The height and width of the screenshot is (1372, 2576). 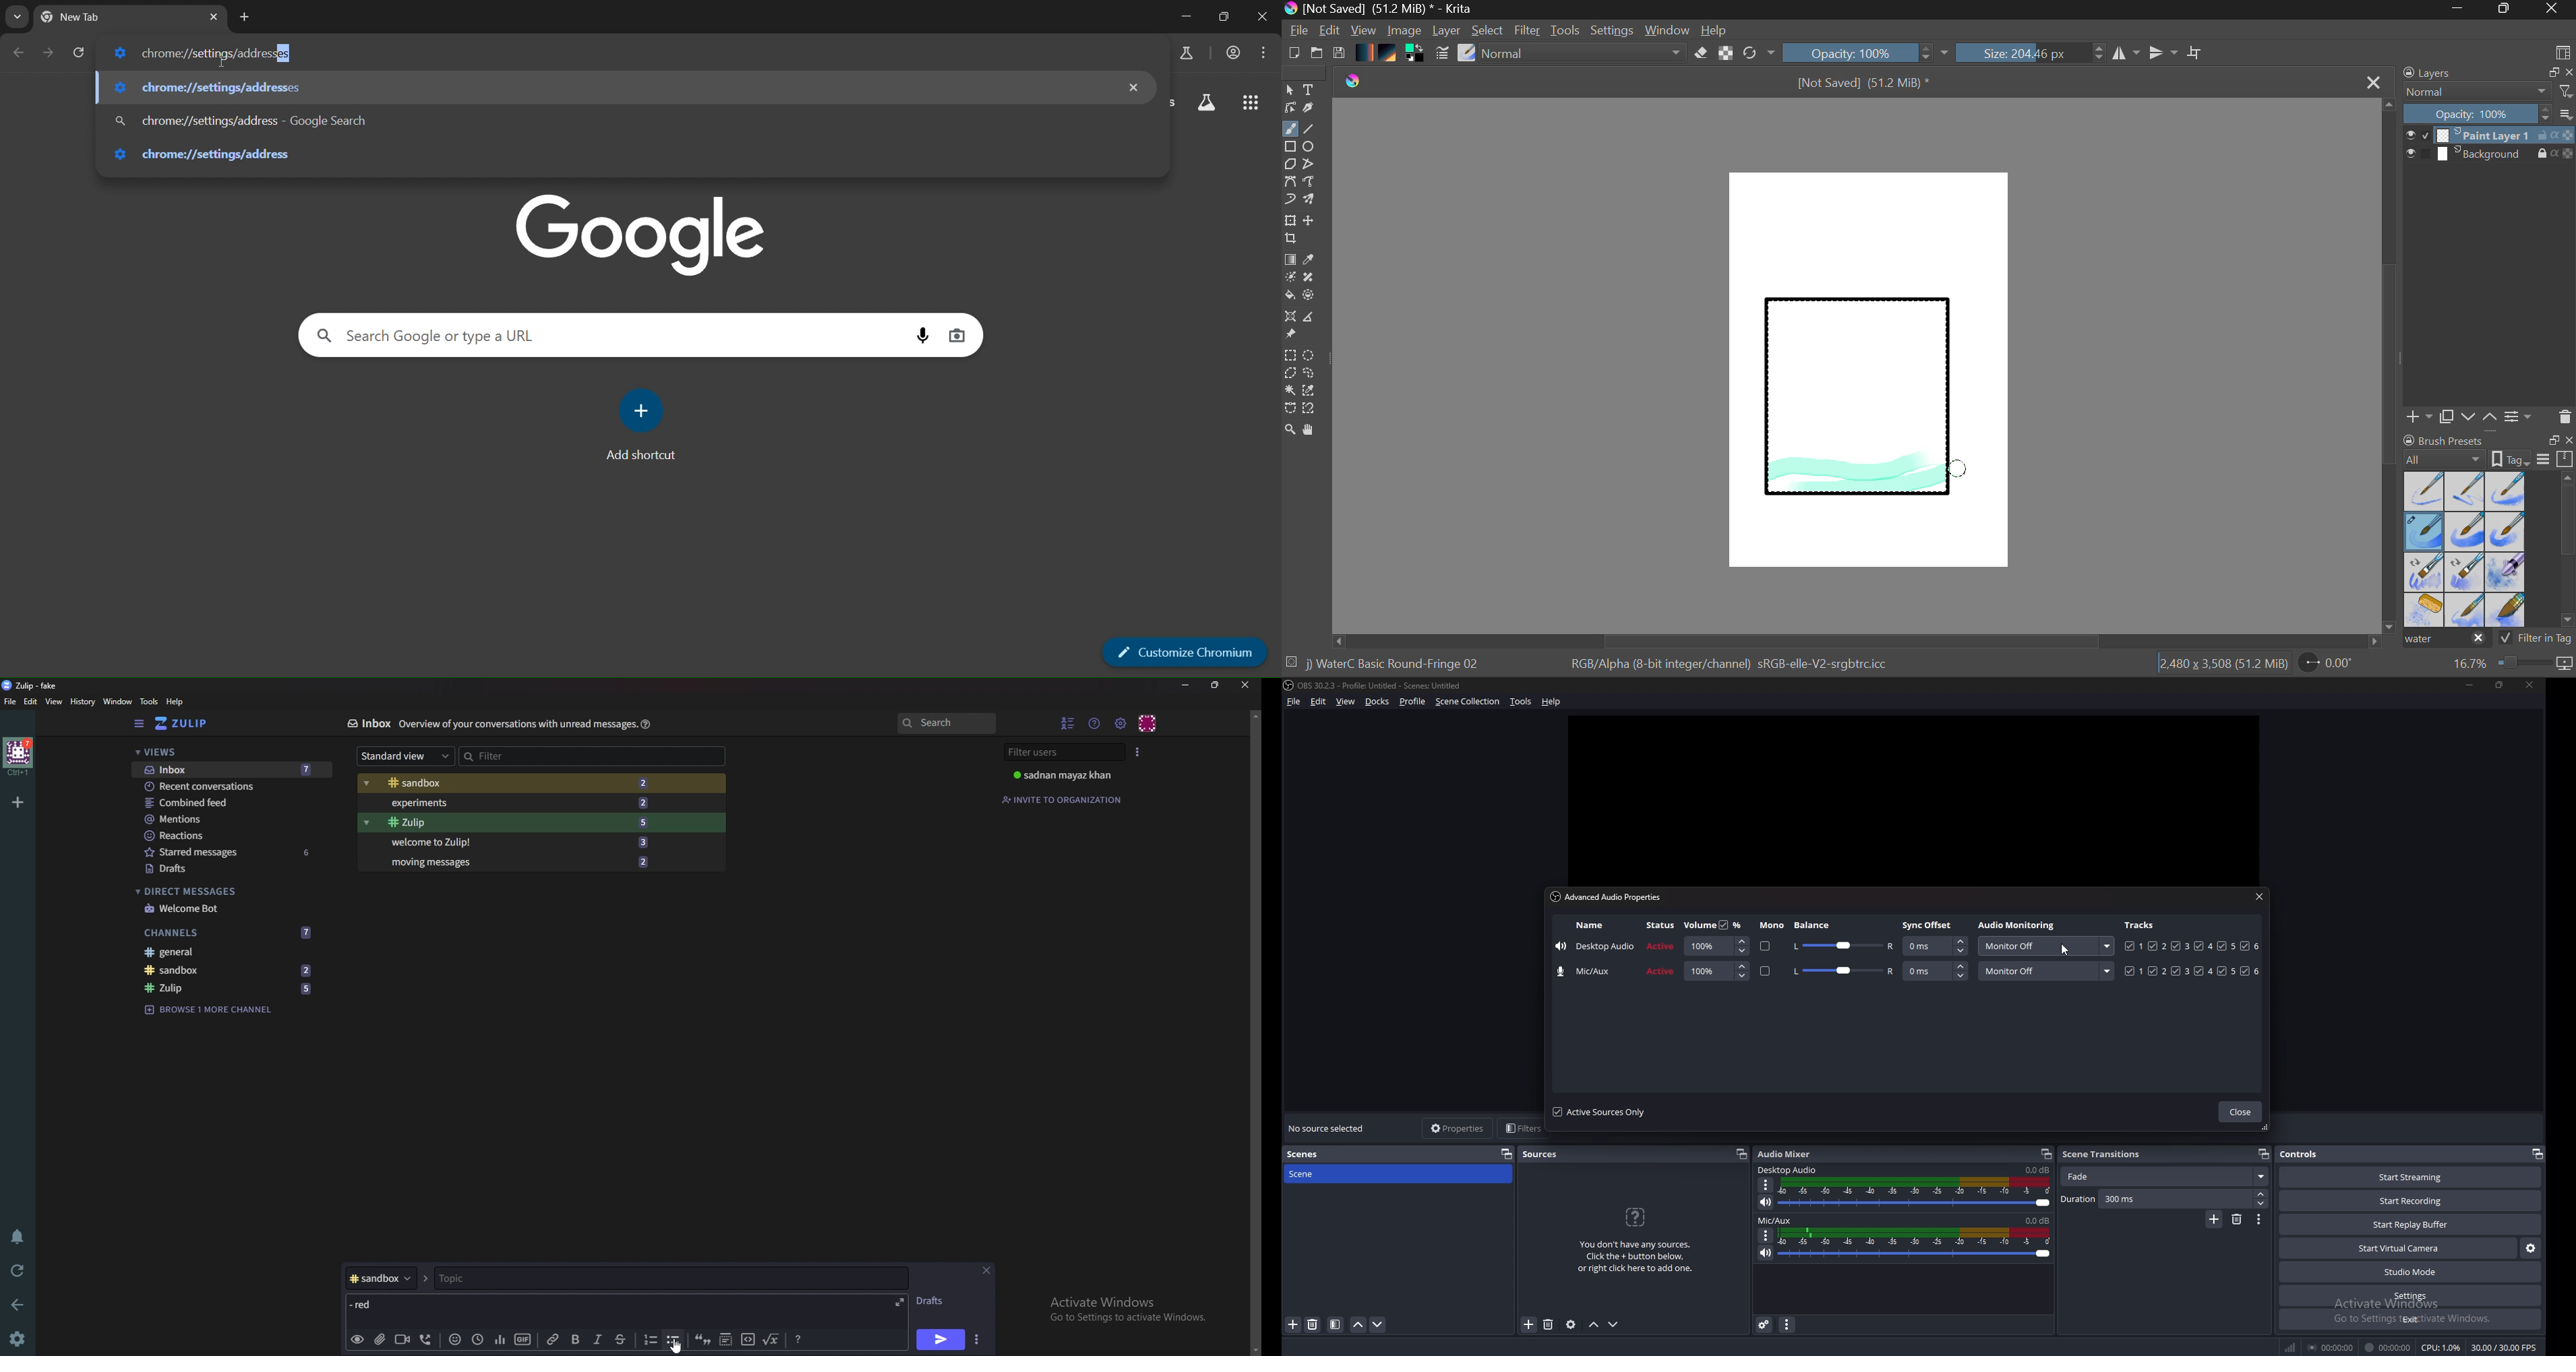 I want to click on increase duration, so click(x=2261, y=1193).